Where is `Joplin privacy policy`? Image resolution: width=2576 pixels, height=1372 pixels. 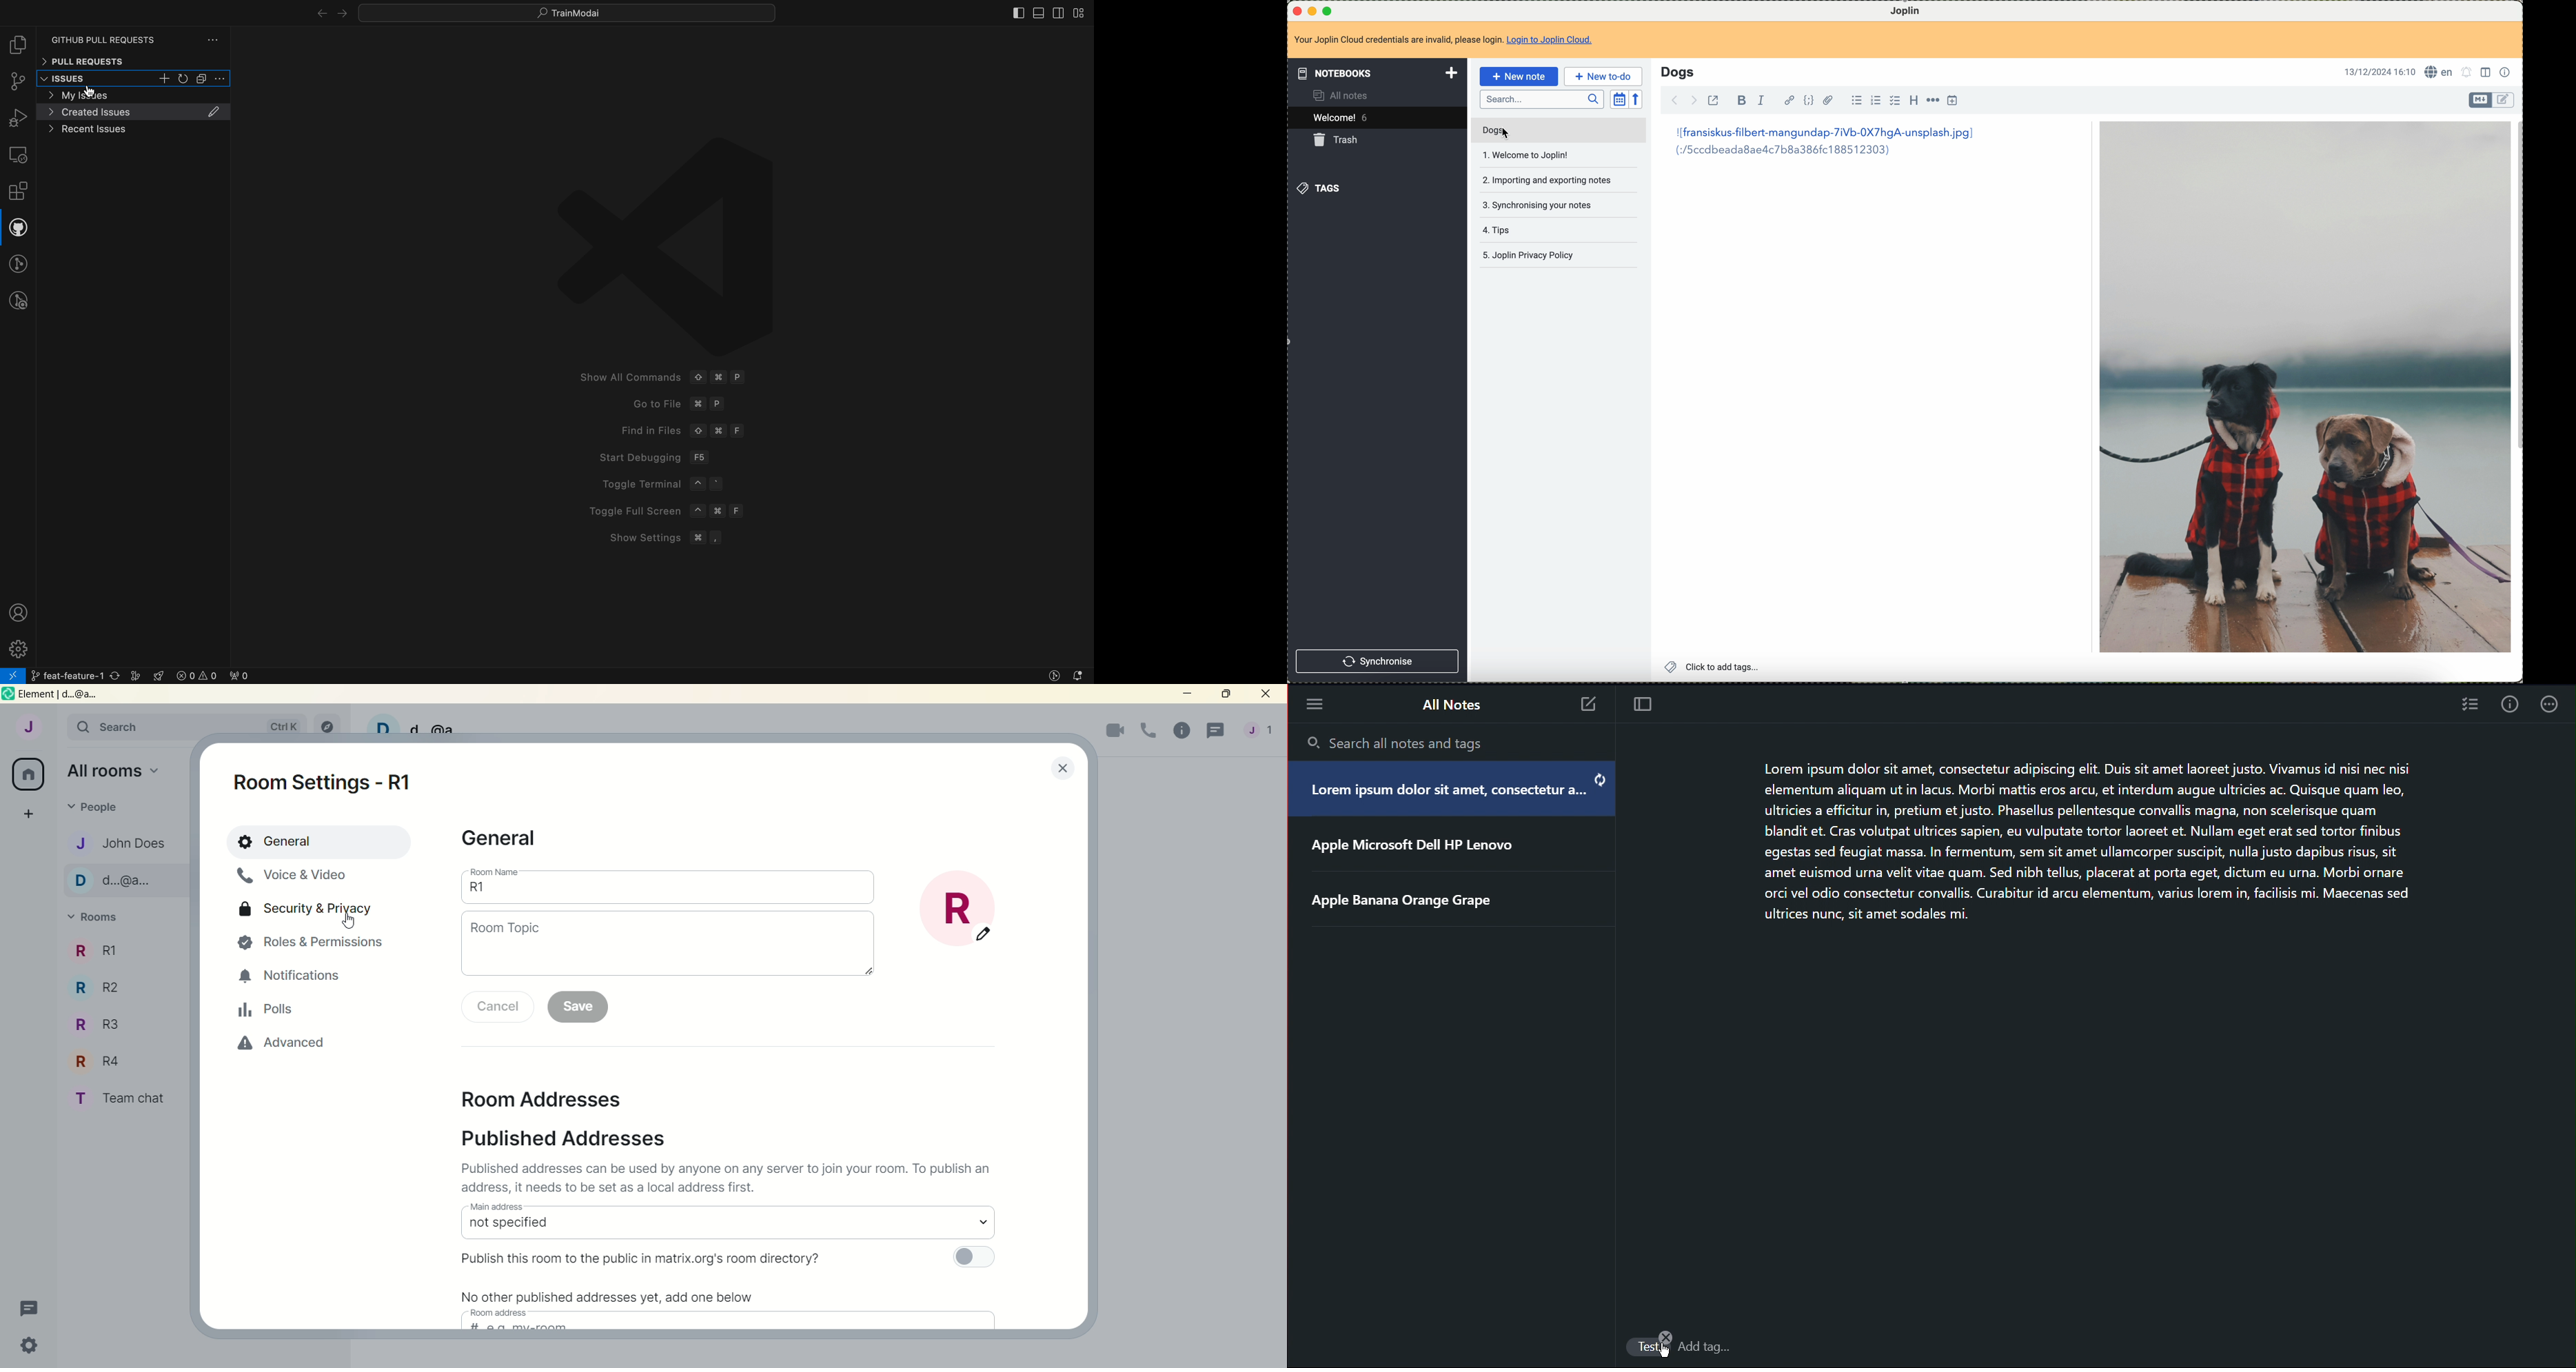 Joplin privacy policy is located at coordinates (1530, 254).